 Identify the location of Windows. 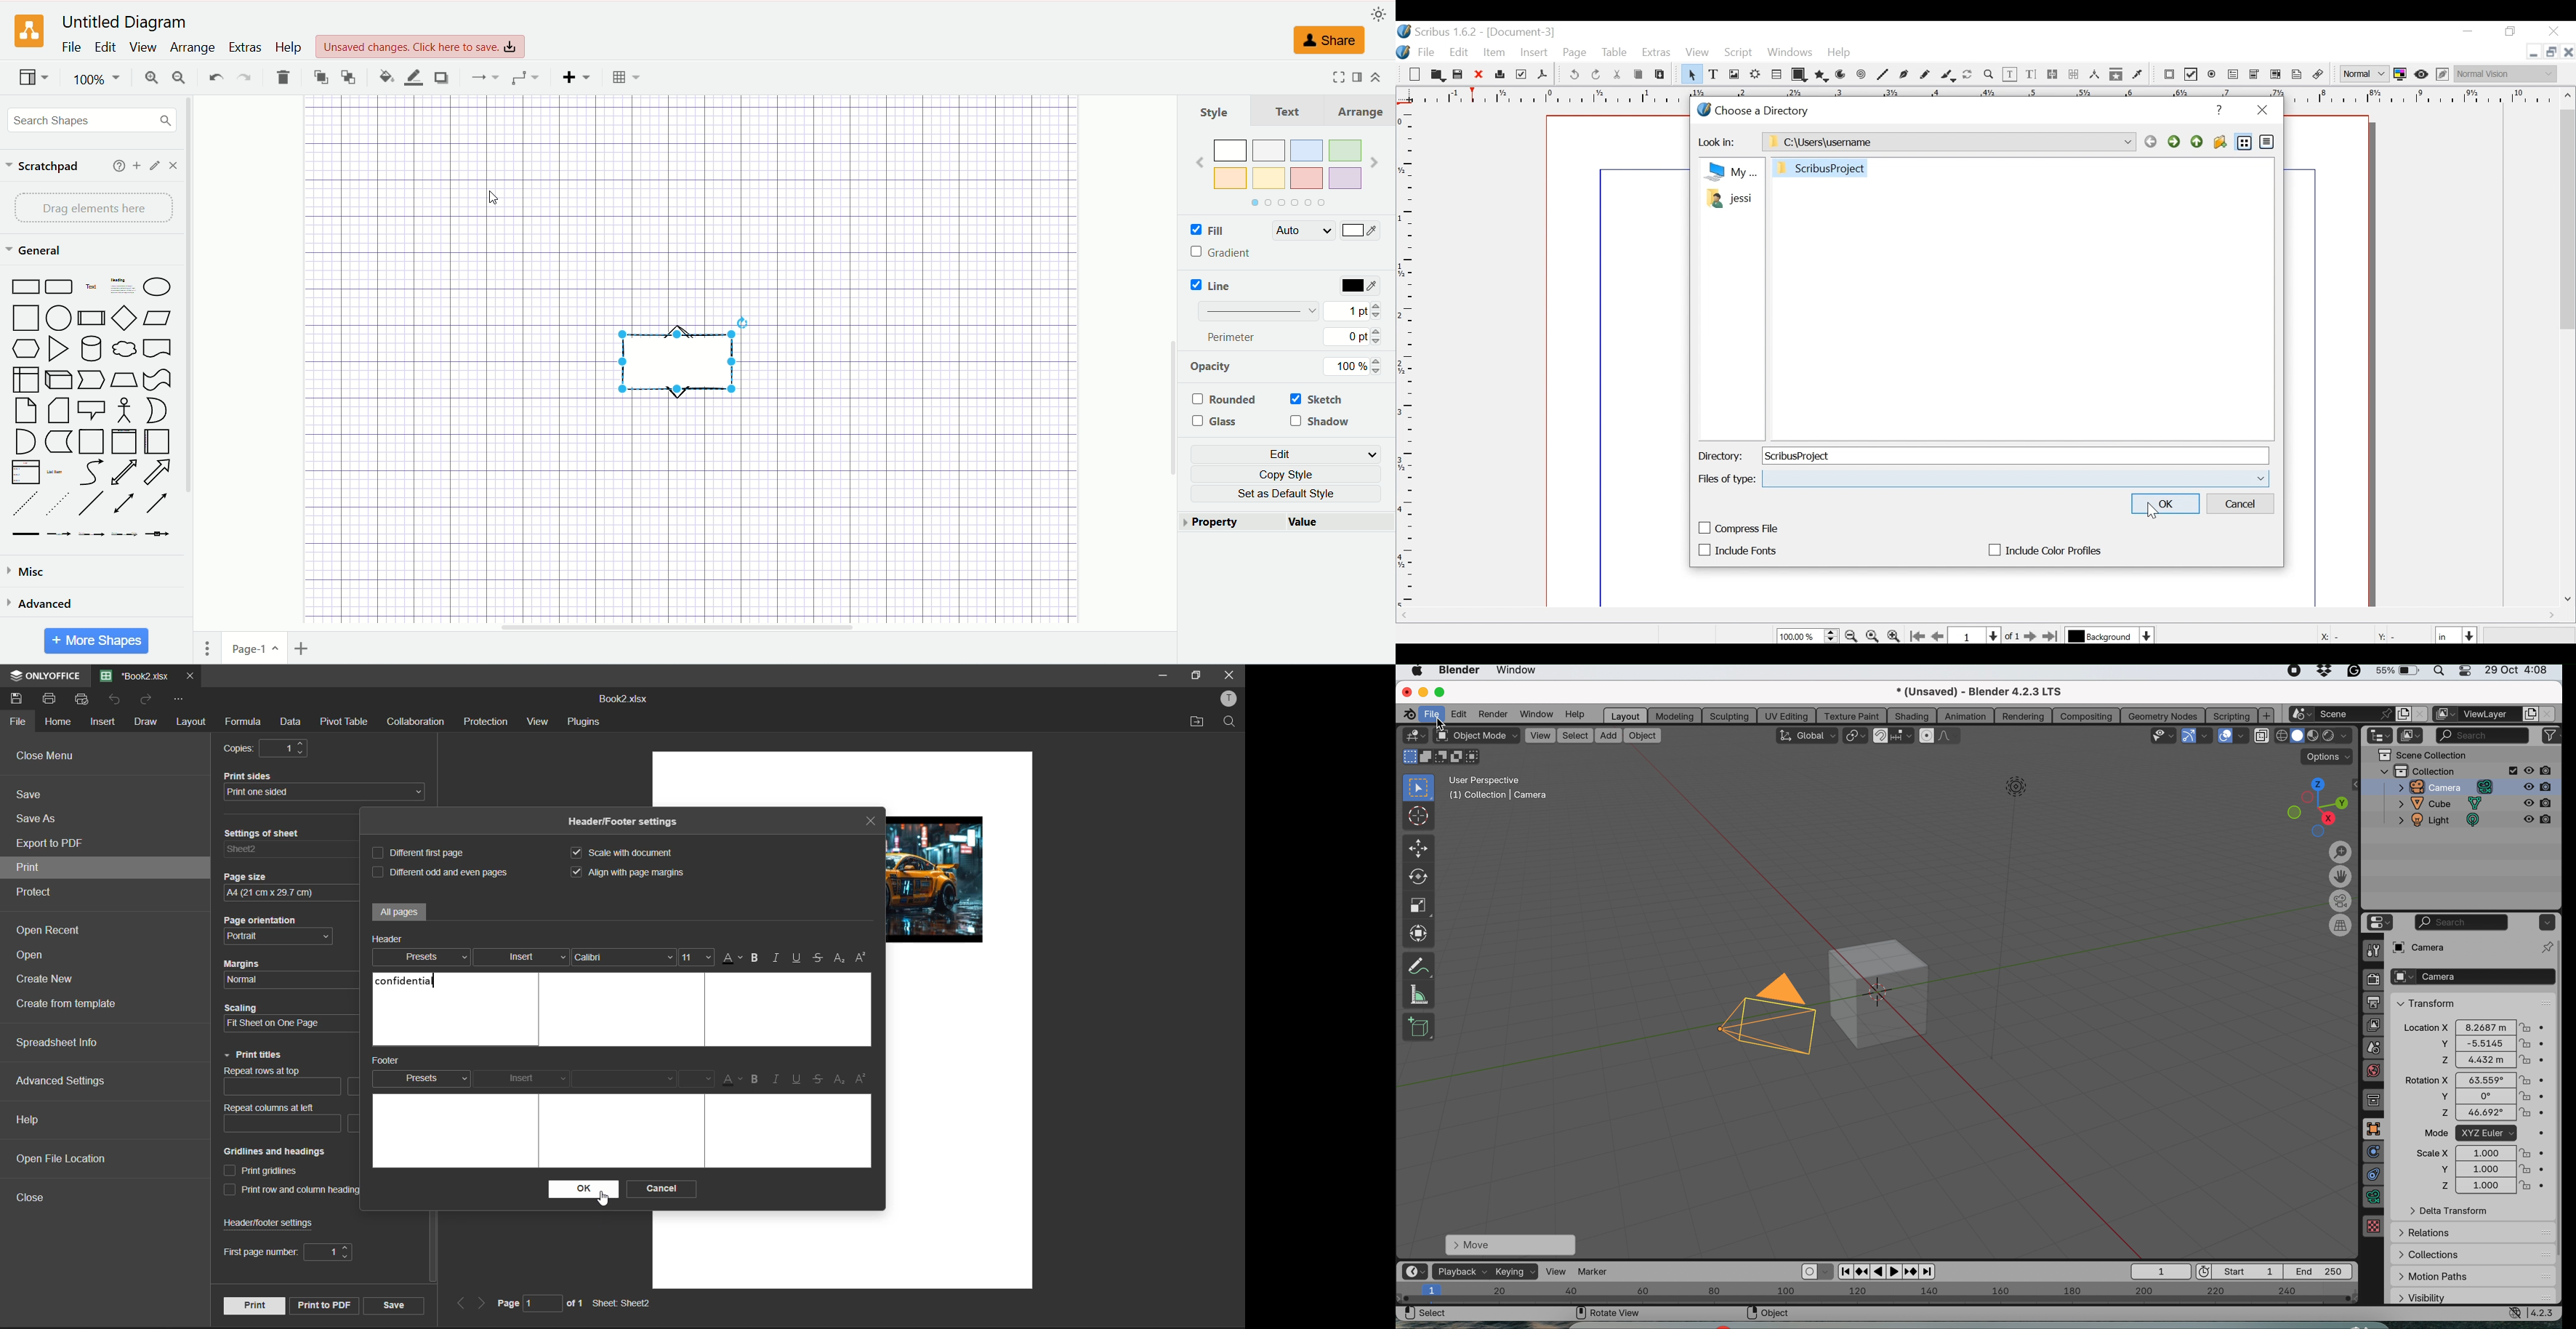
(1789, 54).